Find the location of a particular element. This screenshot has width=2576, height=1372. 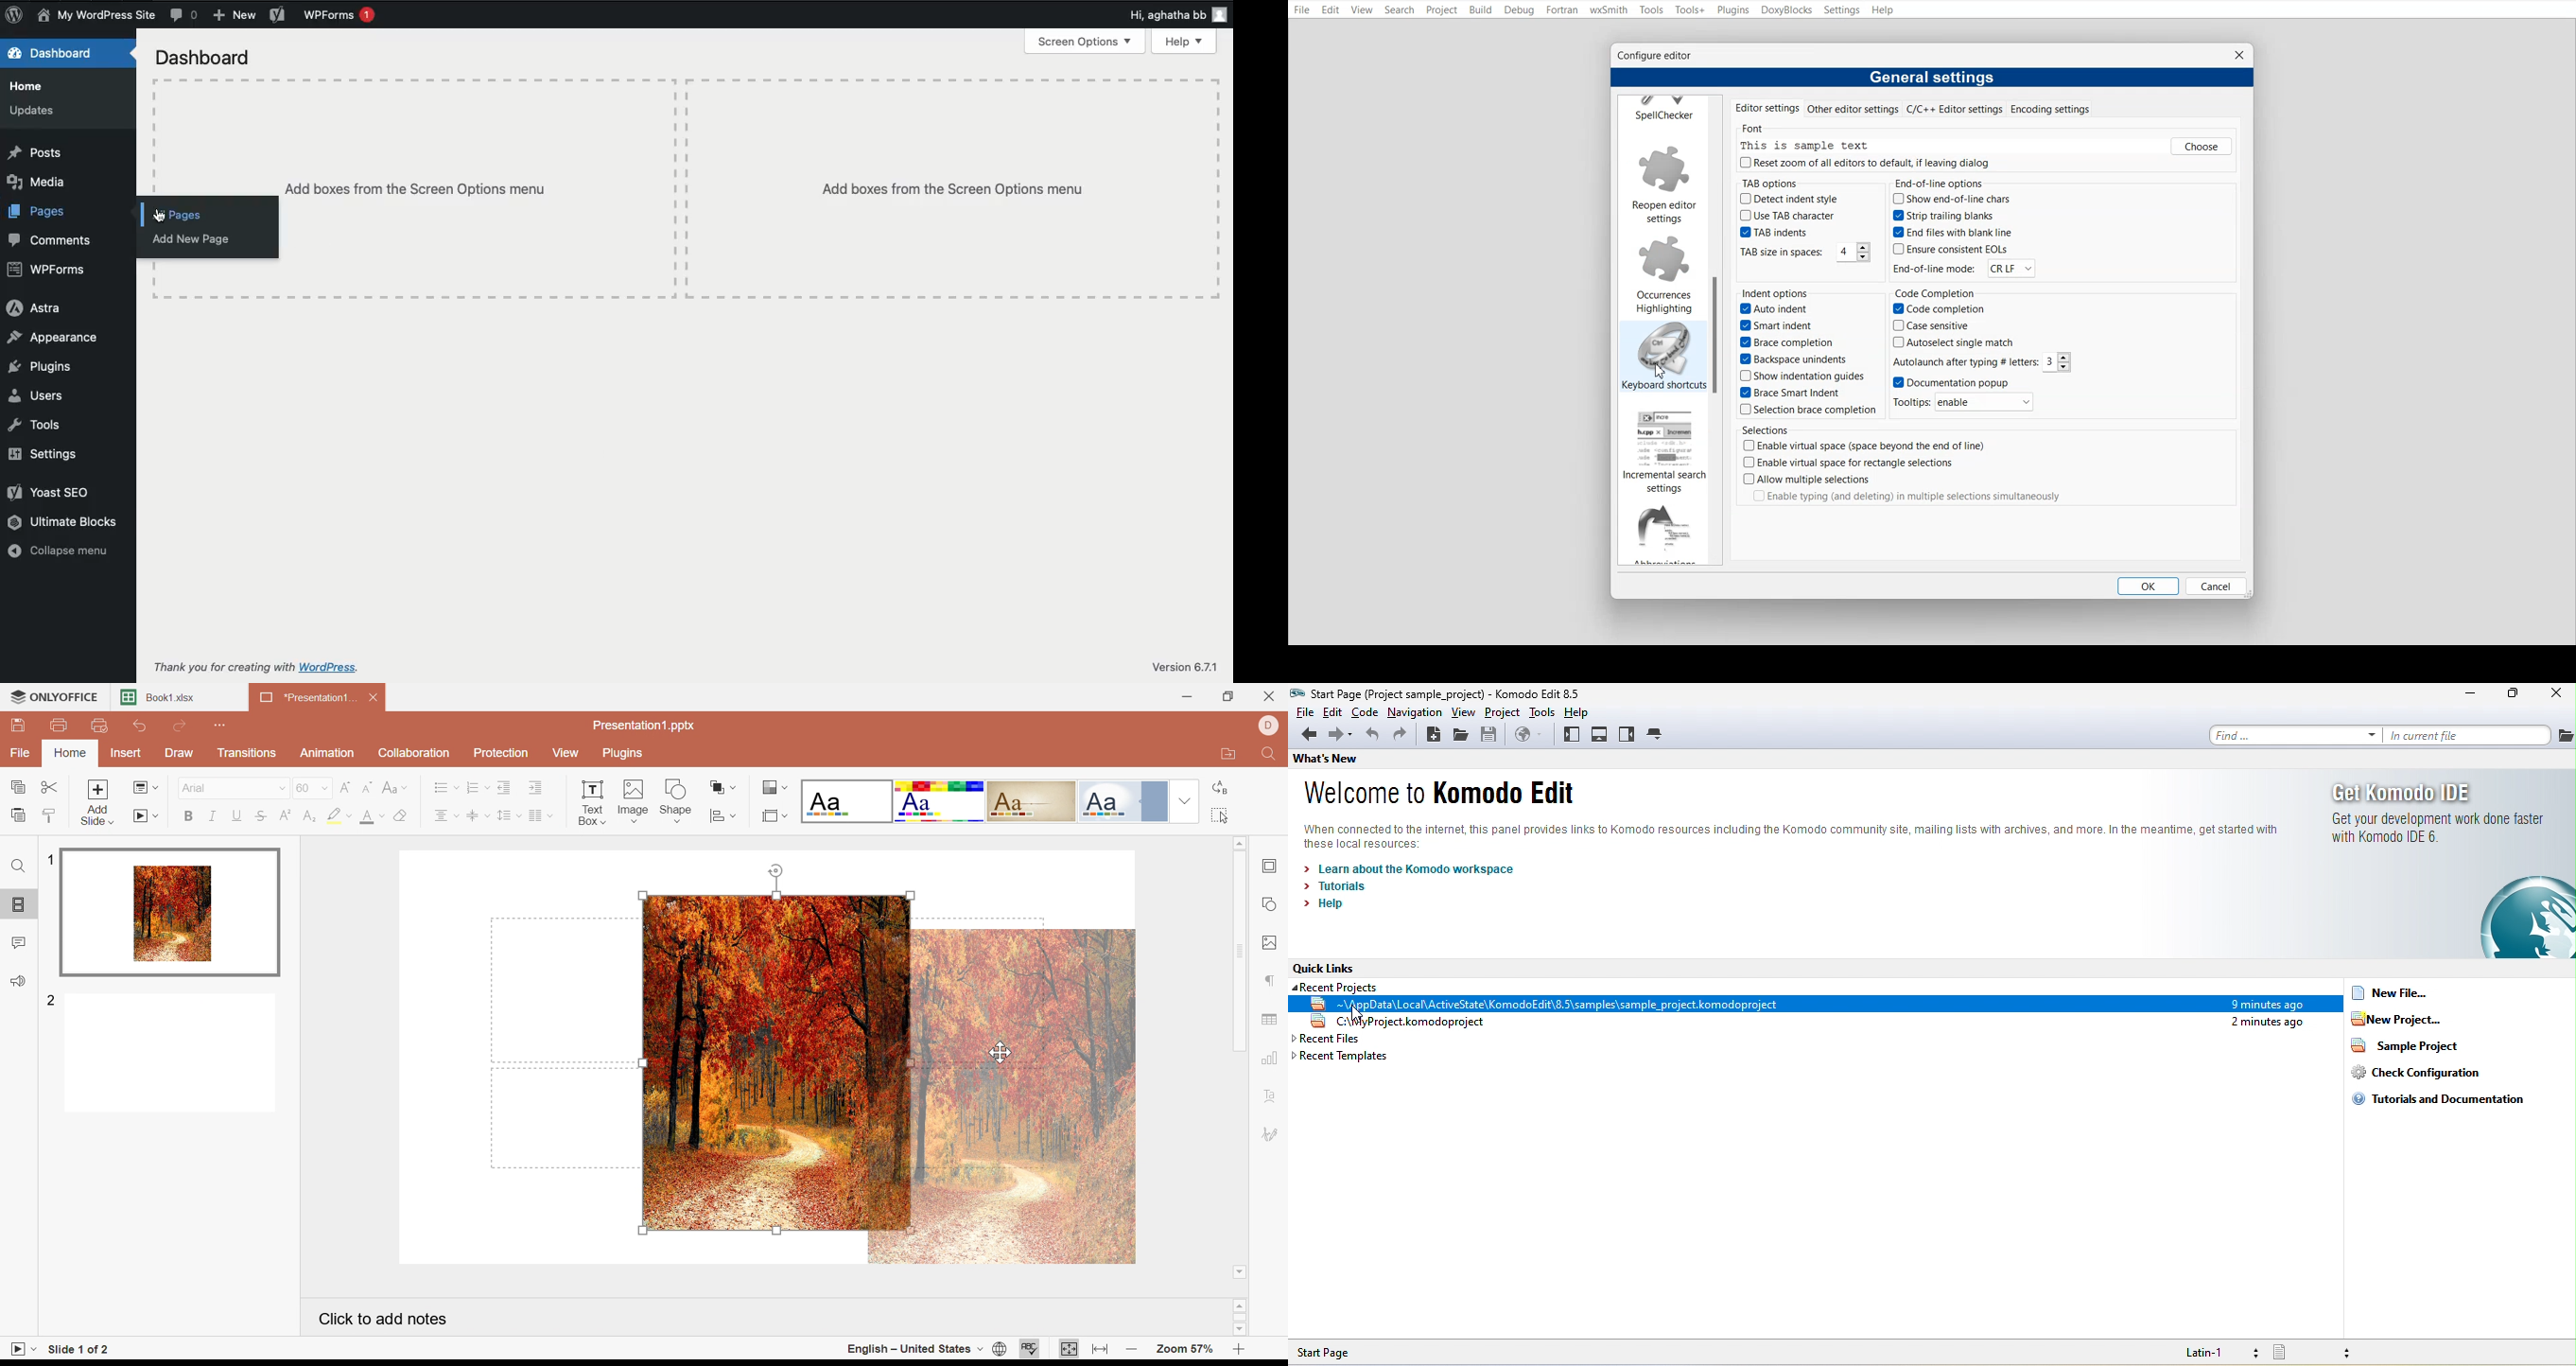

Vertical scroll bar is located at coordinates (1720, 332).